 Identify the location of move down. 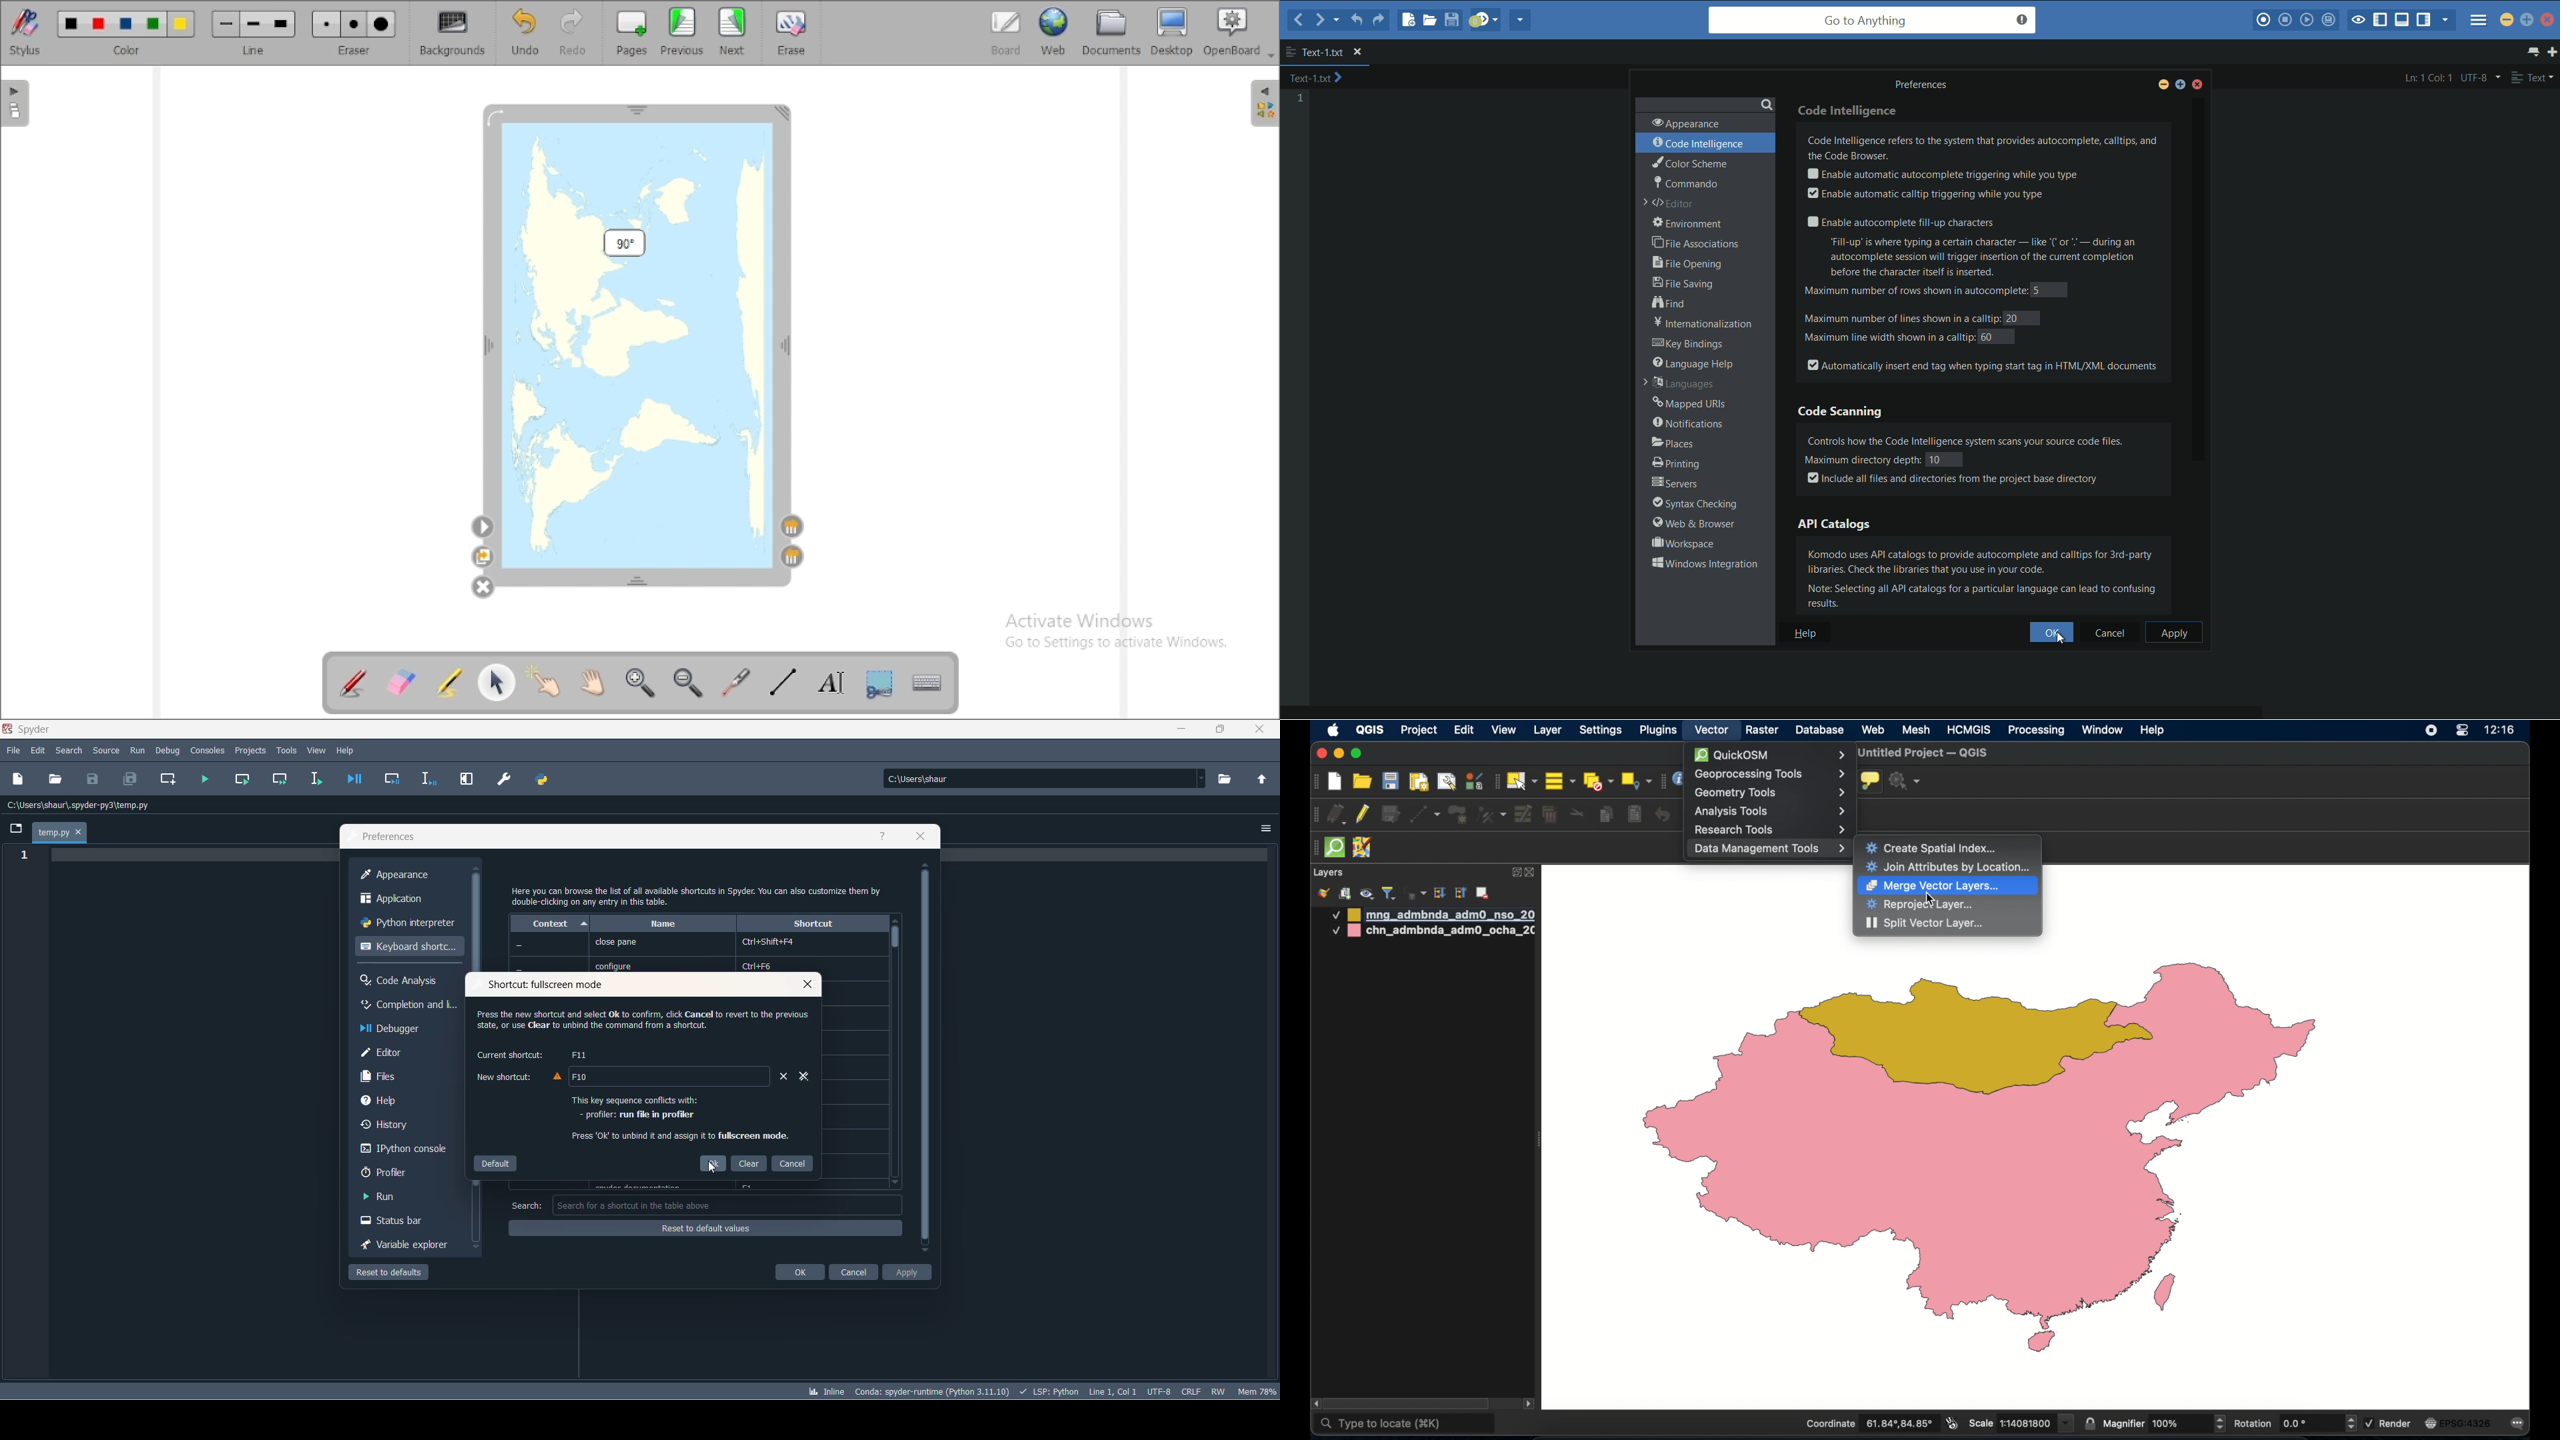
(894, 1185).